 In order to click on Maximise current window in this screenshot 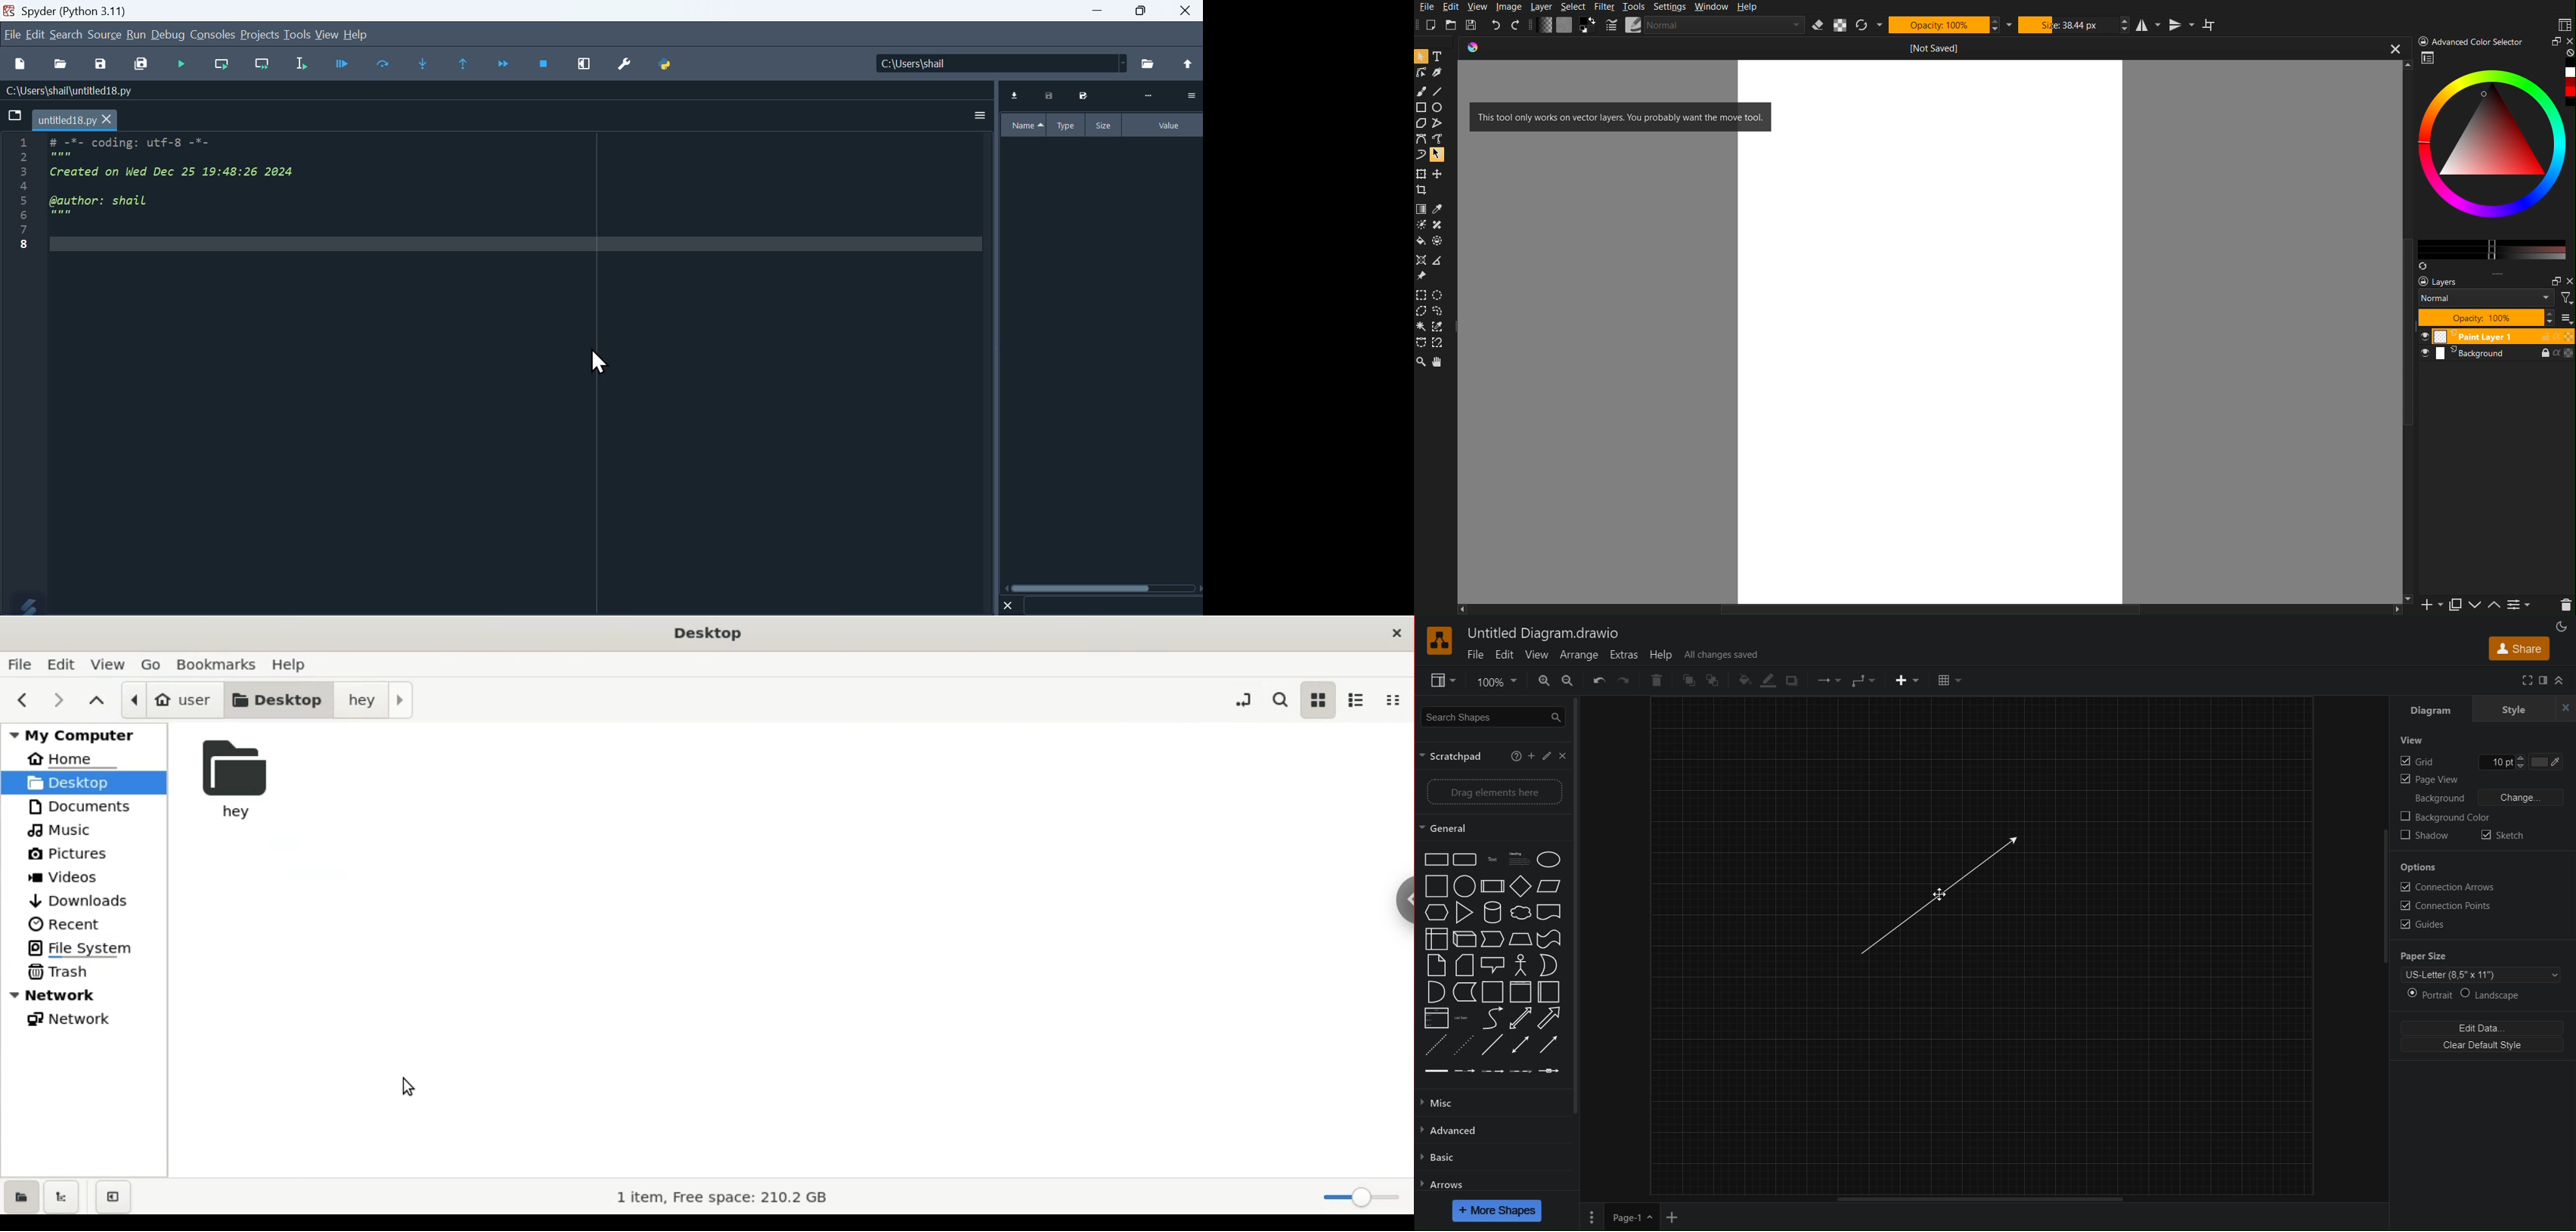, I will do `click(583, 65)`.